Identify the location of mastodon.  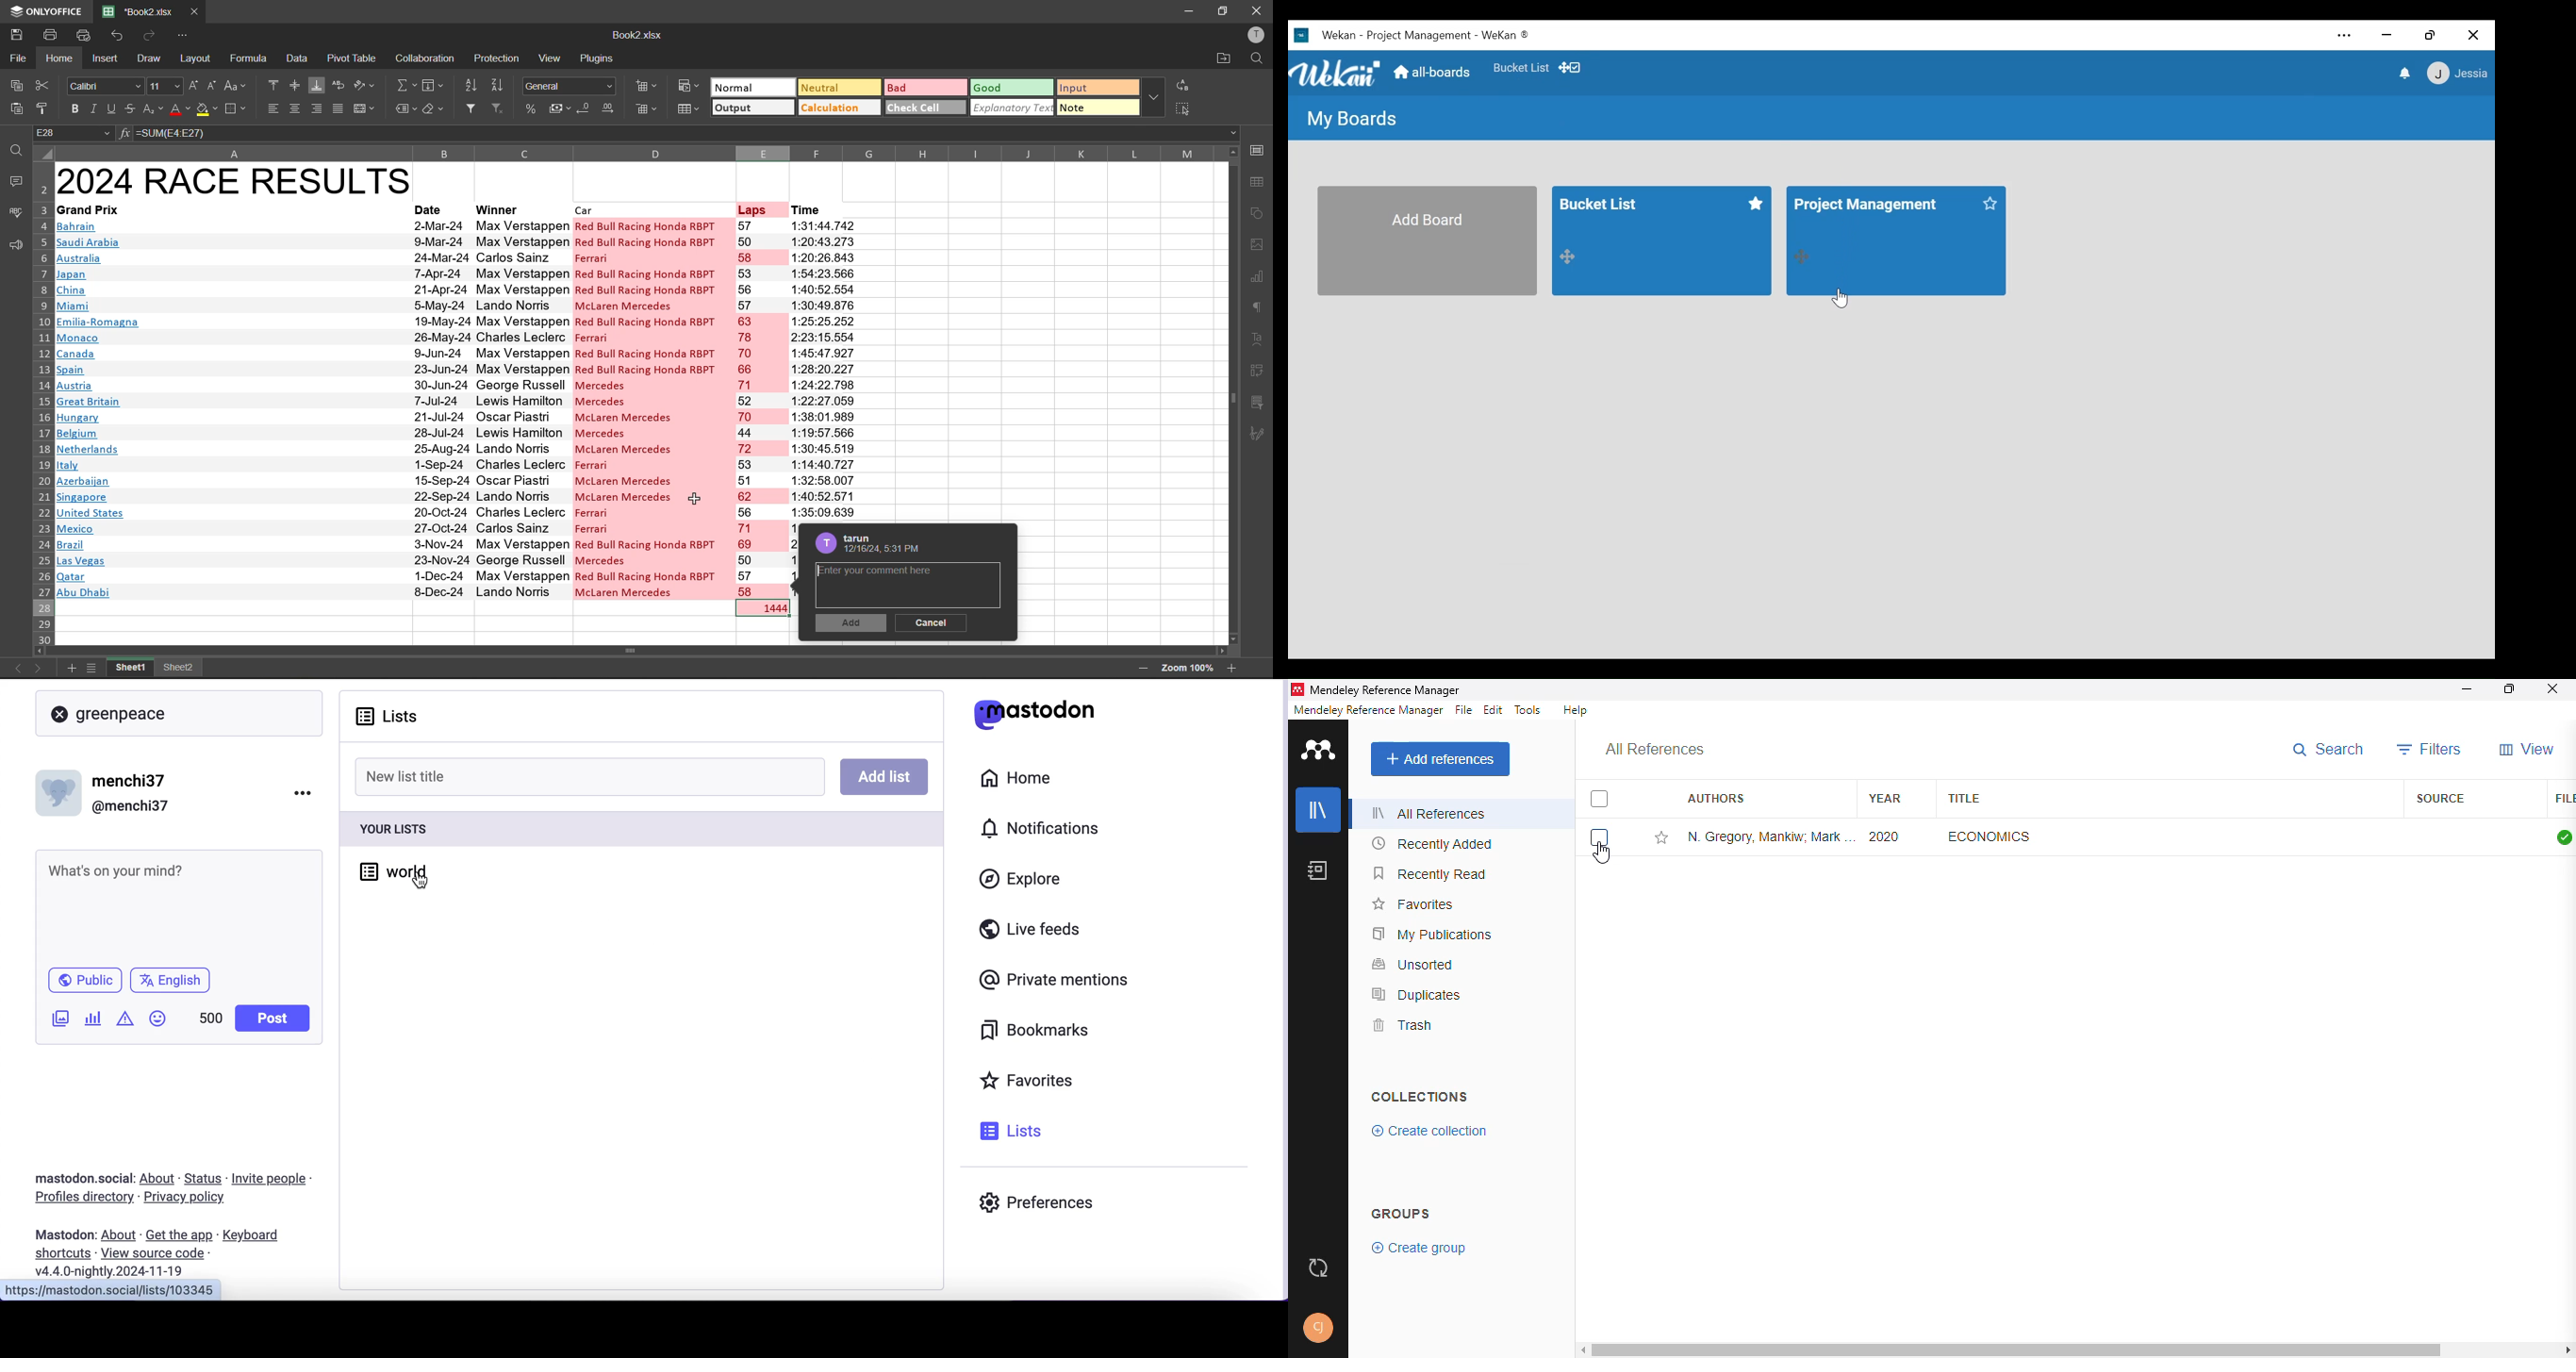
(65, 1235).